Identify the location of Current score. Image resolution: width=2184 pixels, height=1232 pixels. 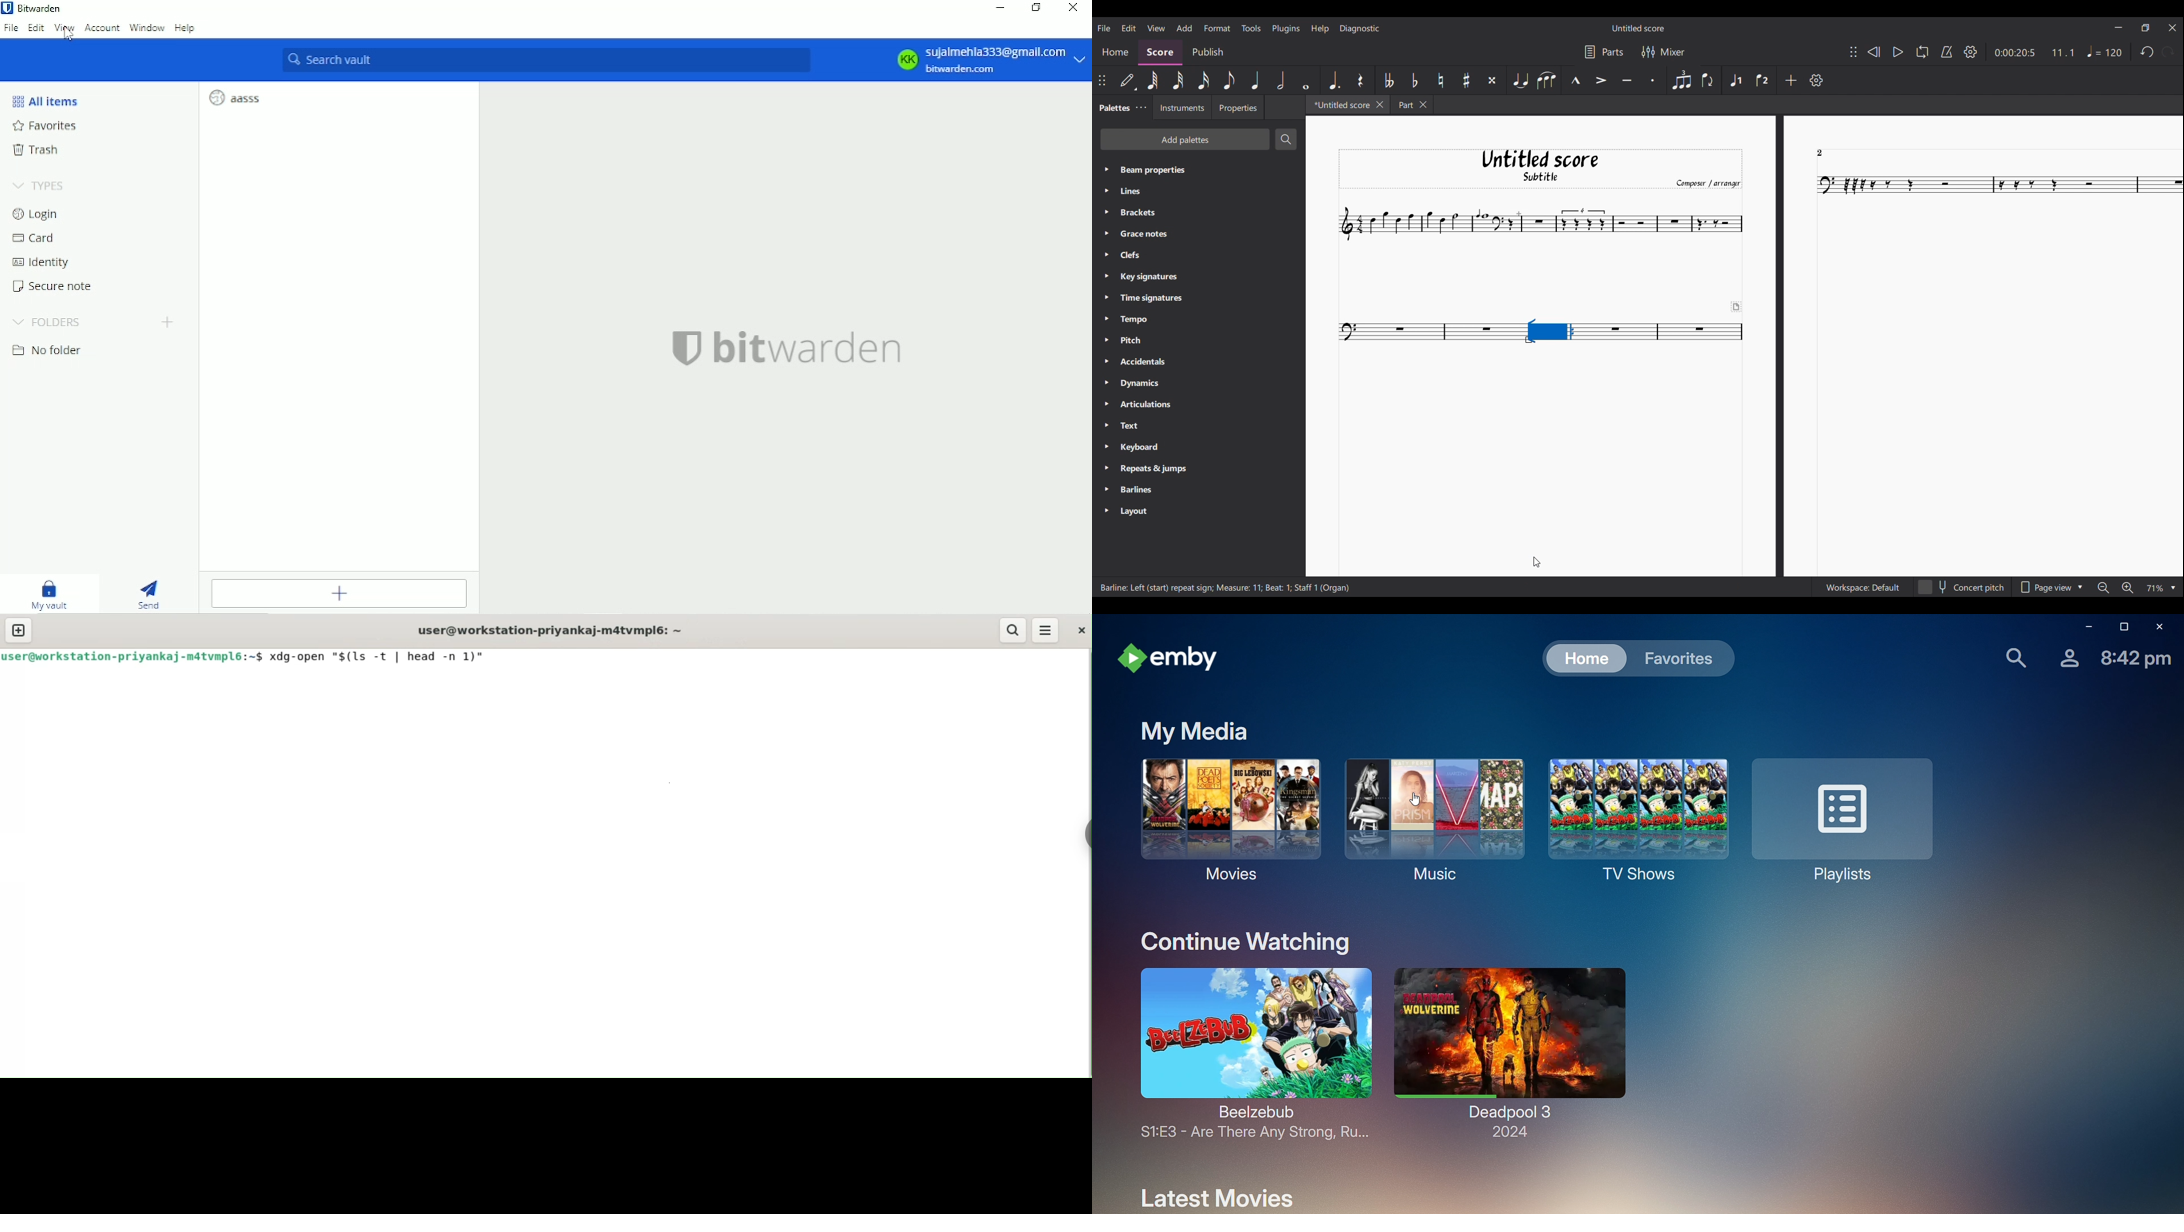
(1745, 345).